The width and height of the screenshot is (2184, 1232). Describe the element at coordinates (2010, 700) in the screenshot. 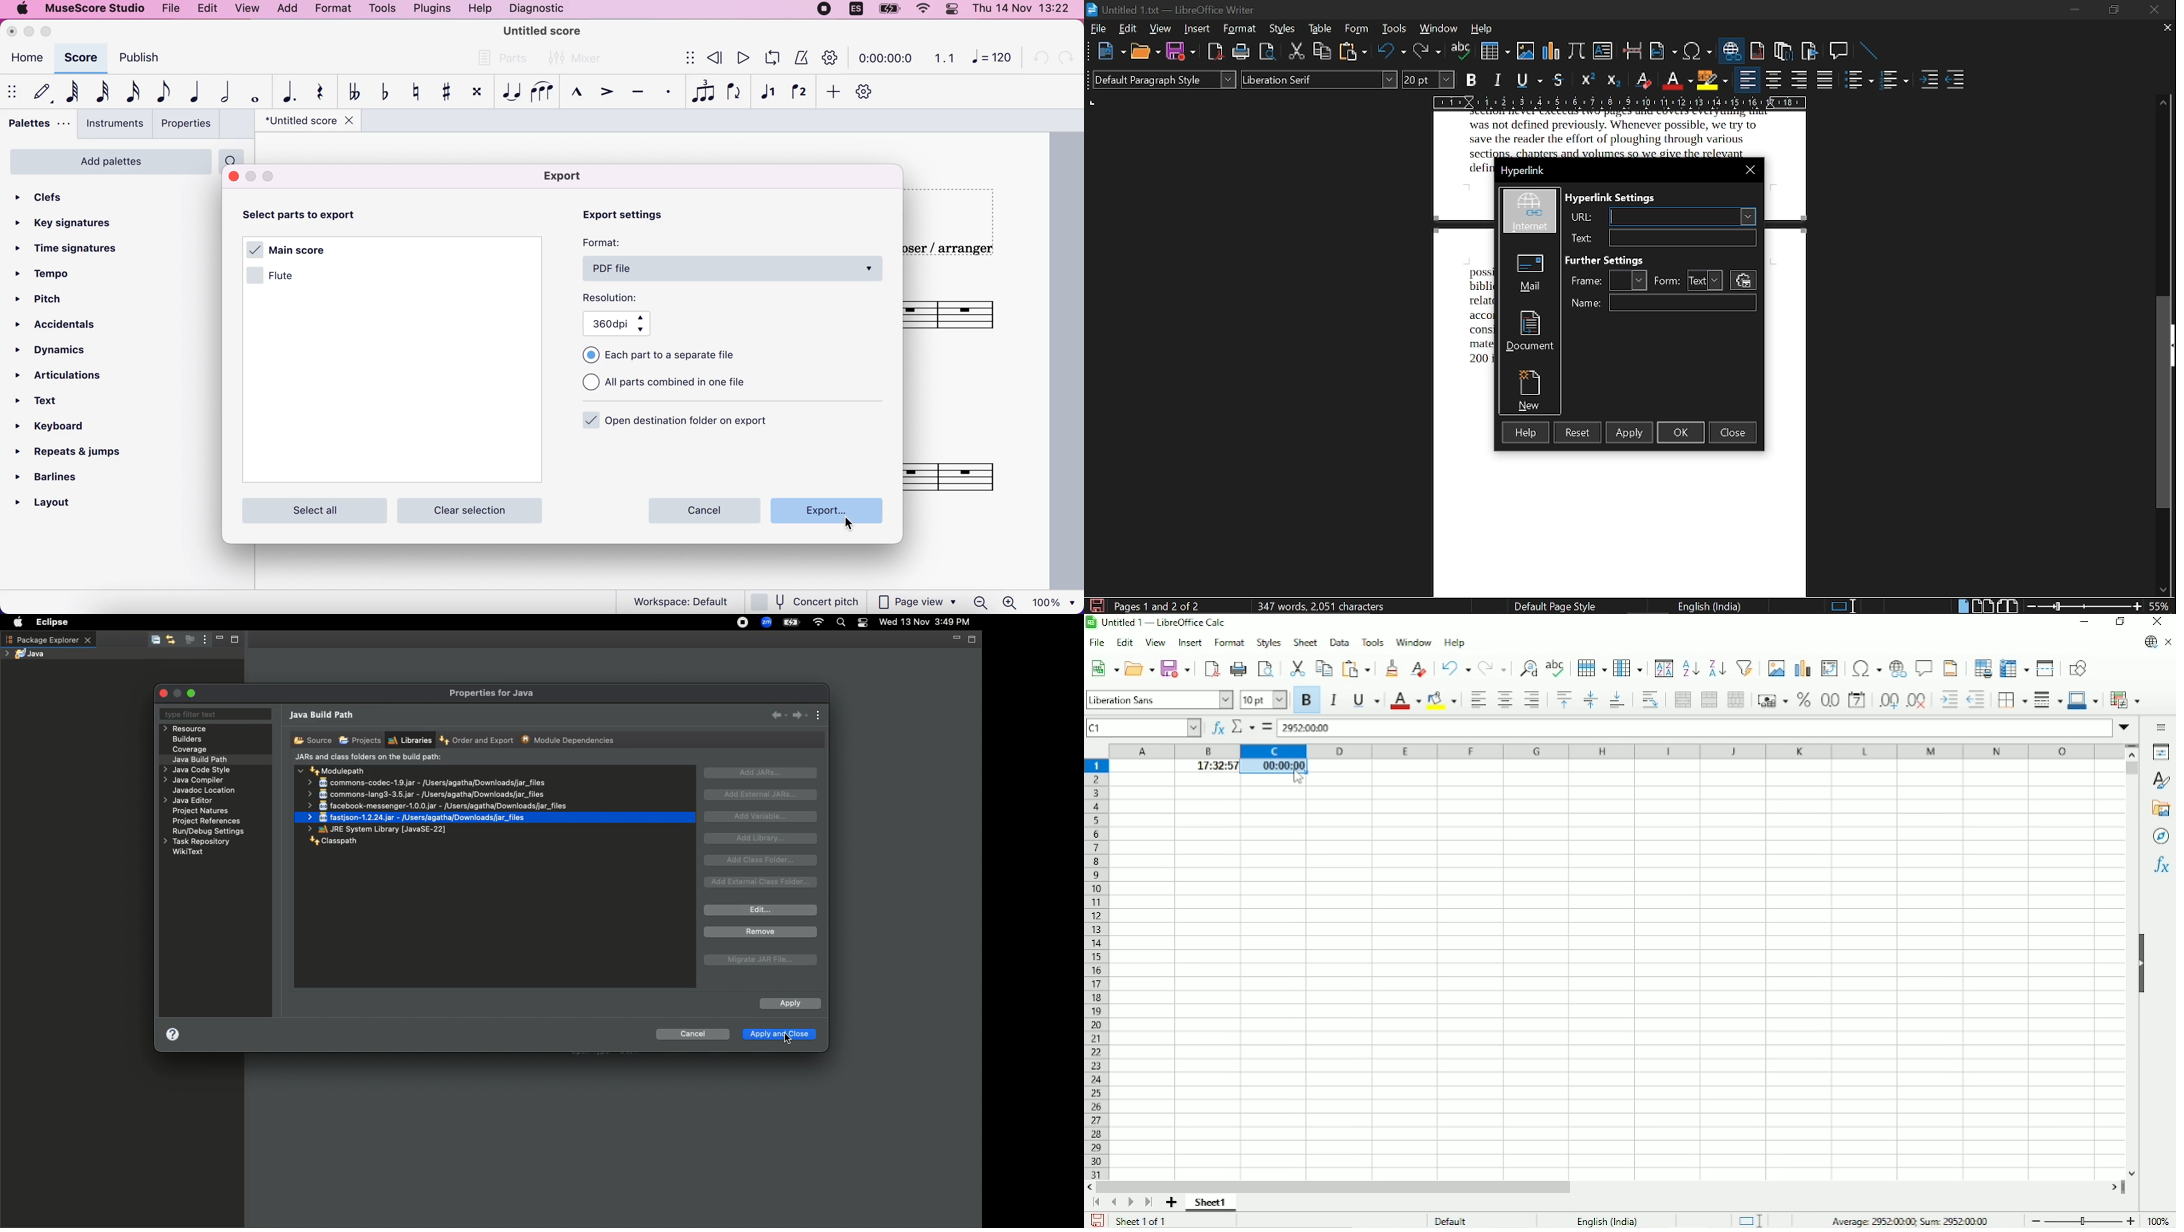

I see `Borders` at that location.